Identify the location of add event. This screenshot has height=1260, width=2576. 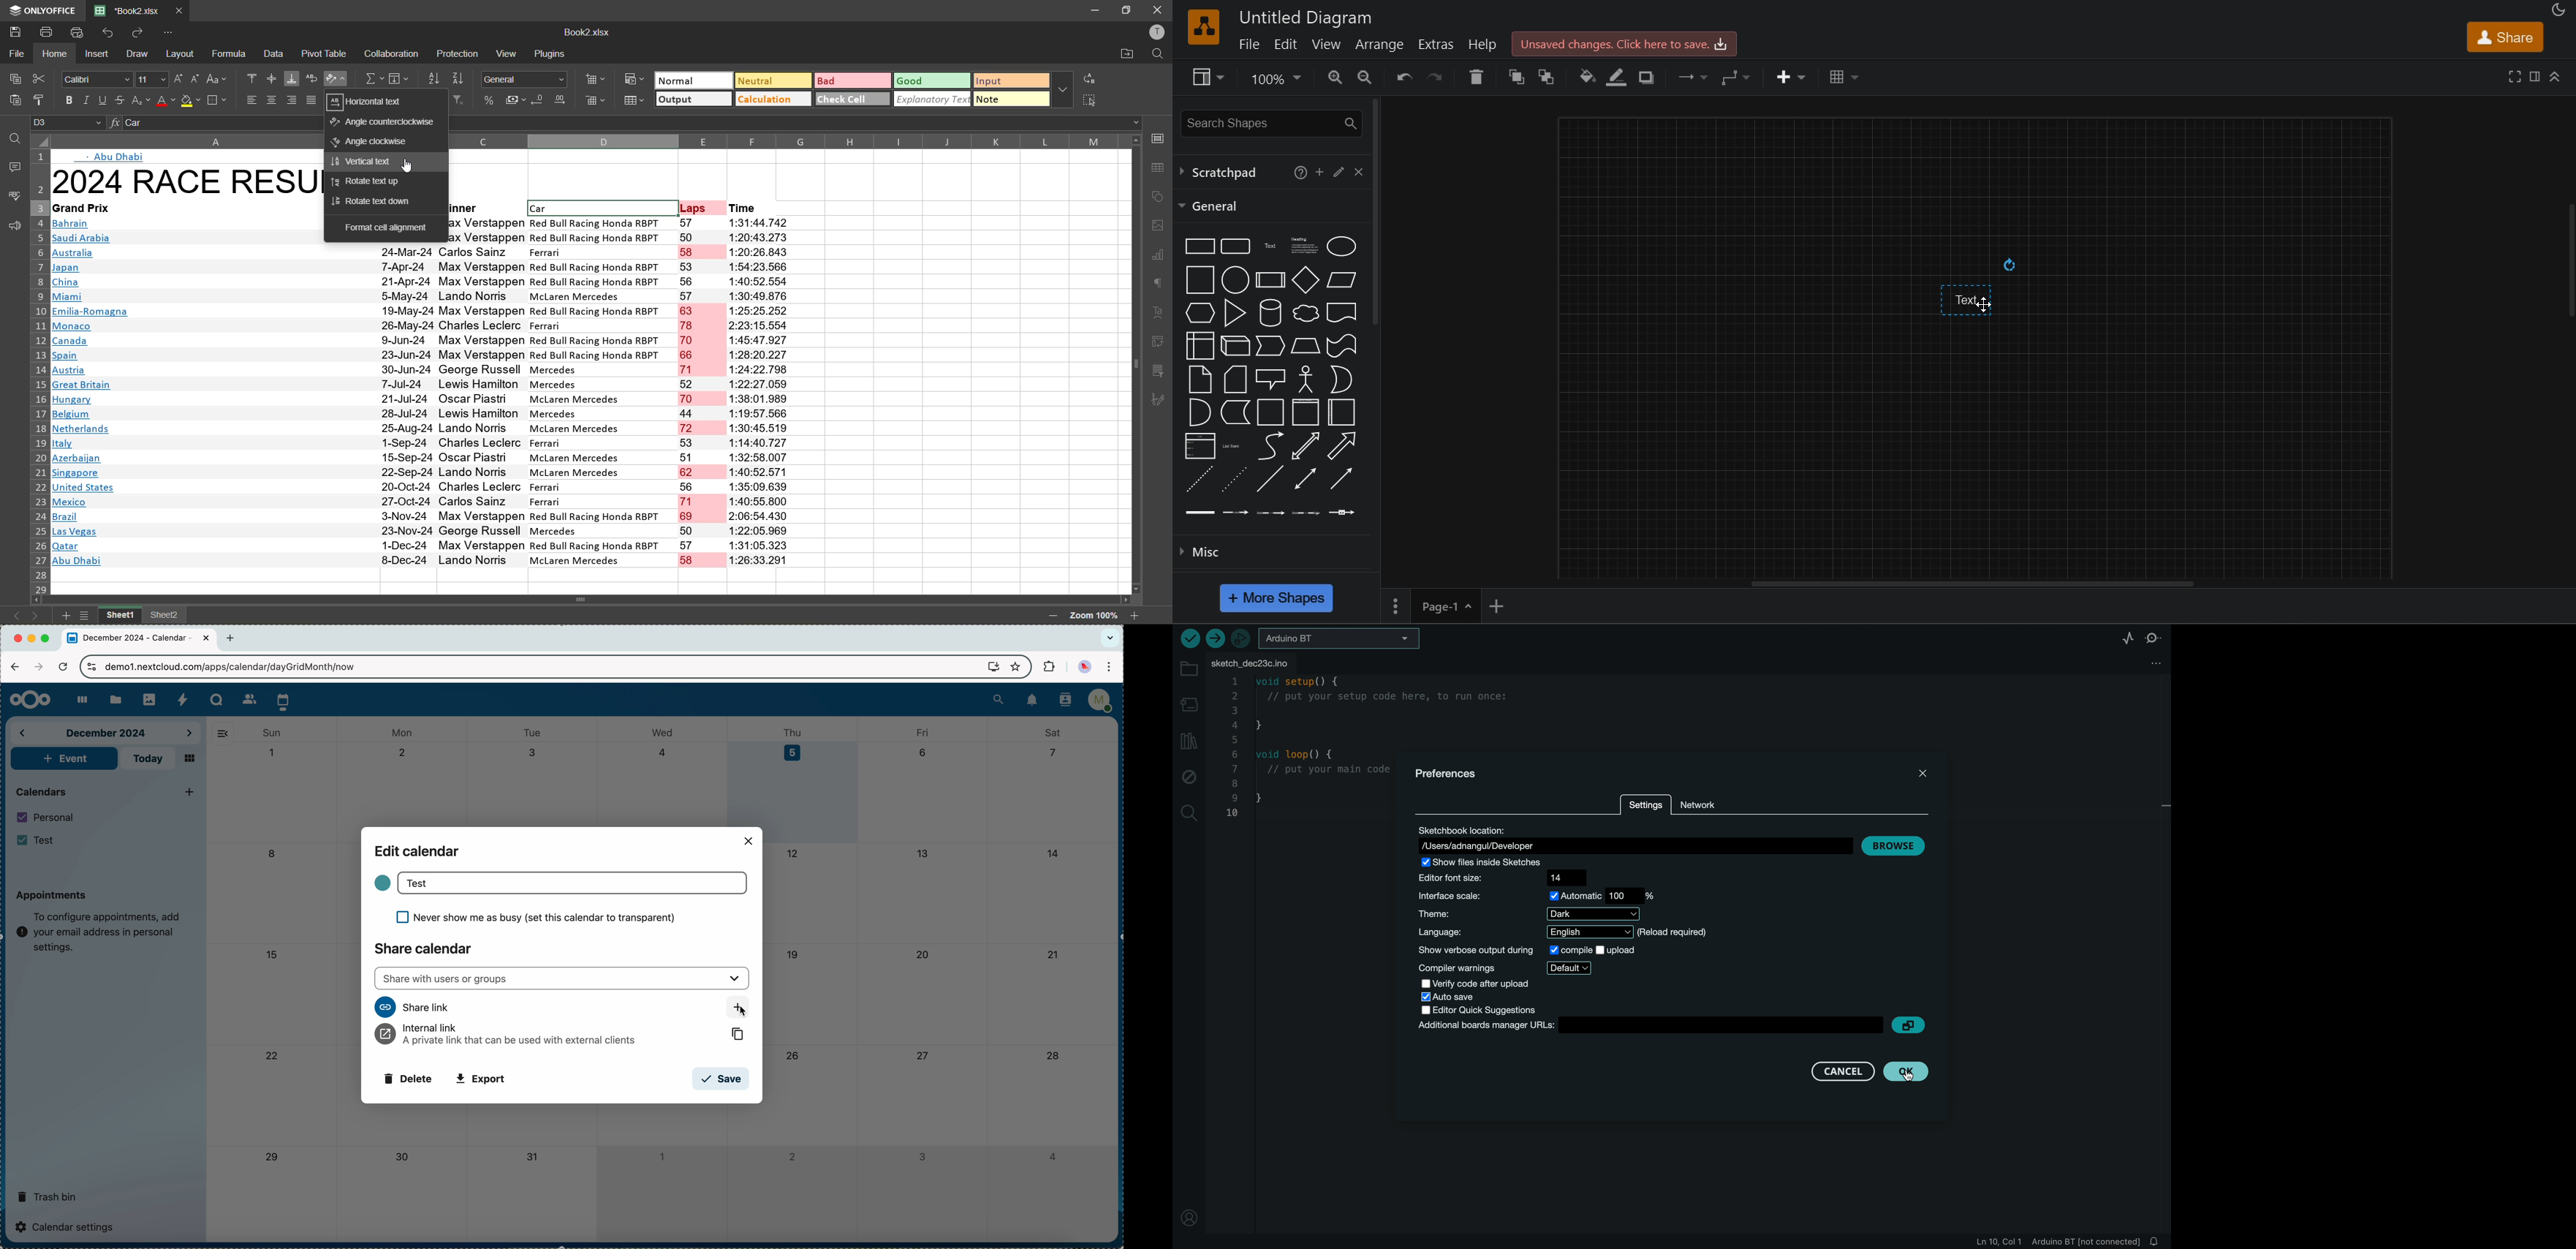
(64, 758).